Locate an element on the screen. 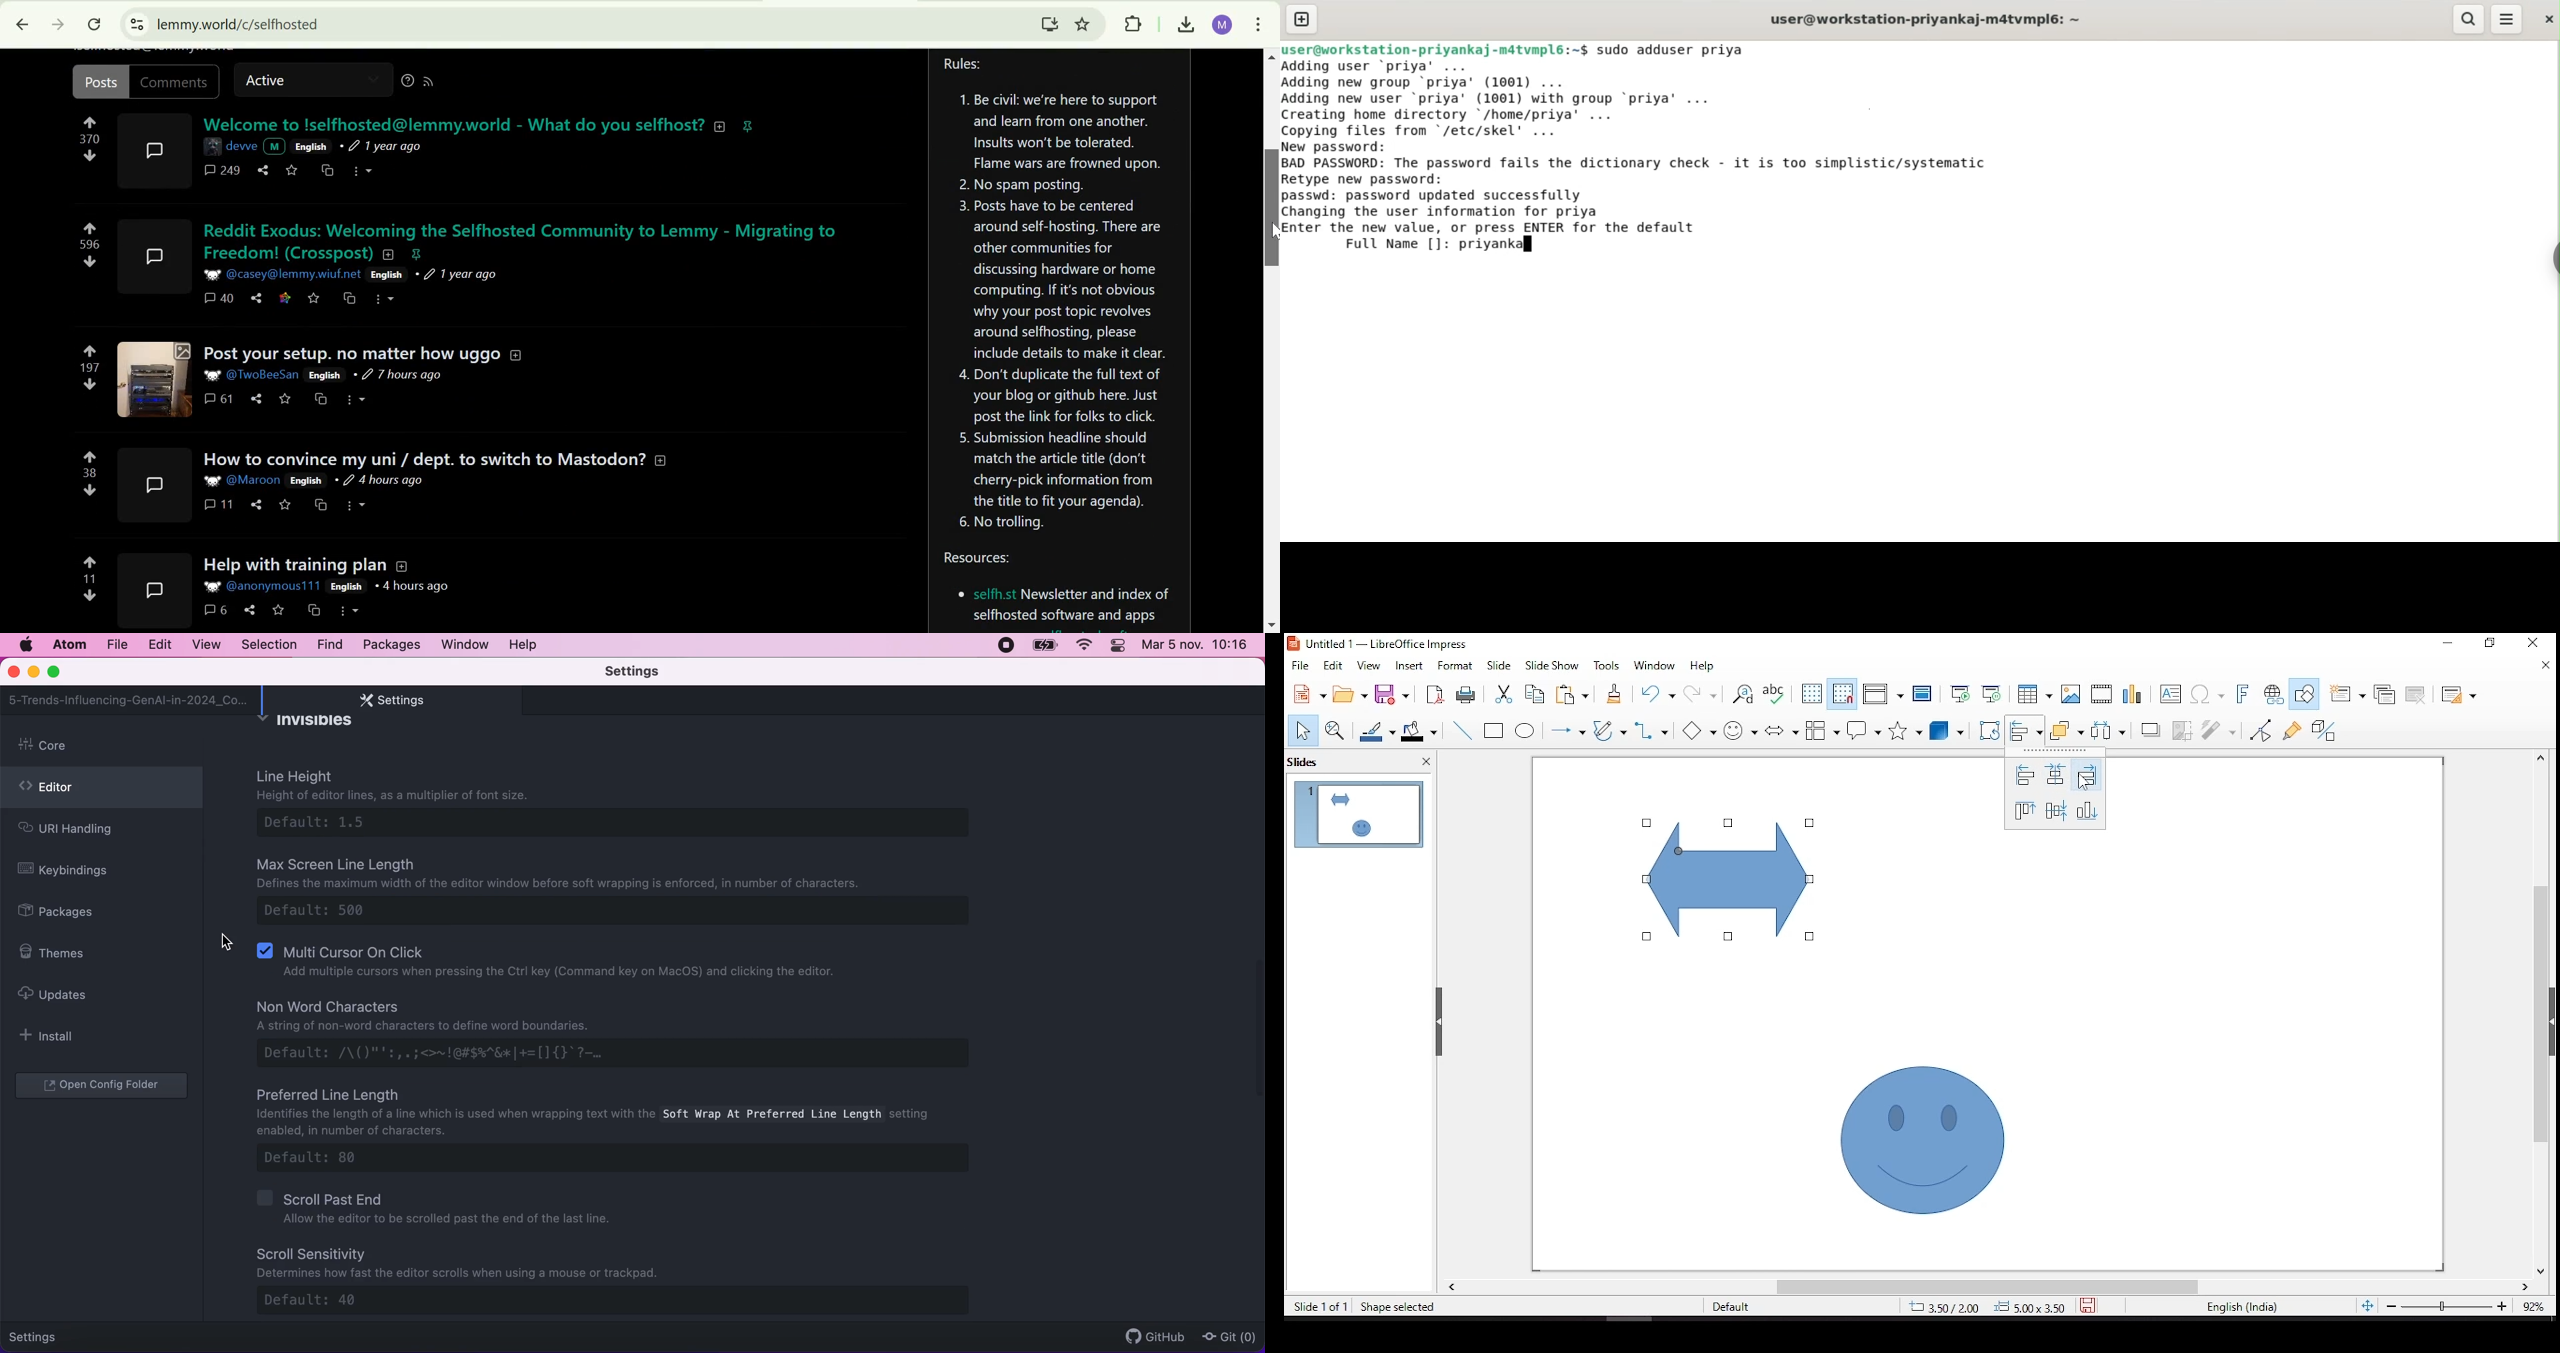 The width and height of the screenshot is (2576, 1372). sctive is located at coordinates (268, 82).